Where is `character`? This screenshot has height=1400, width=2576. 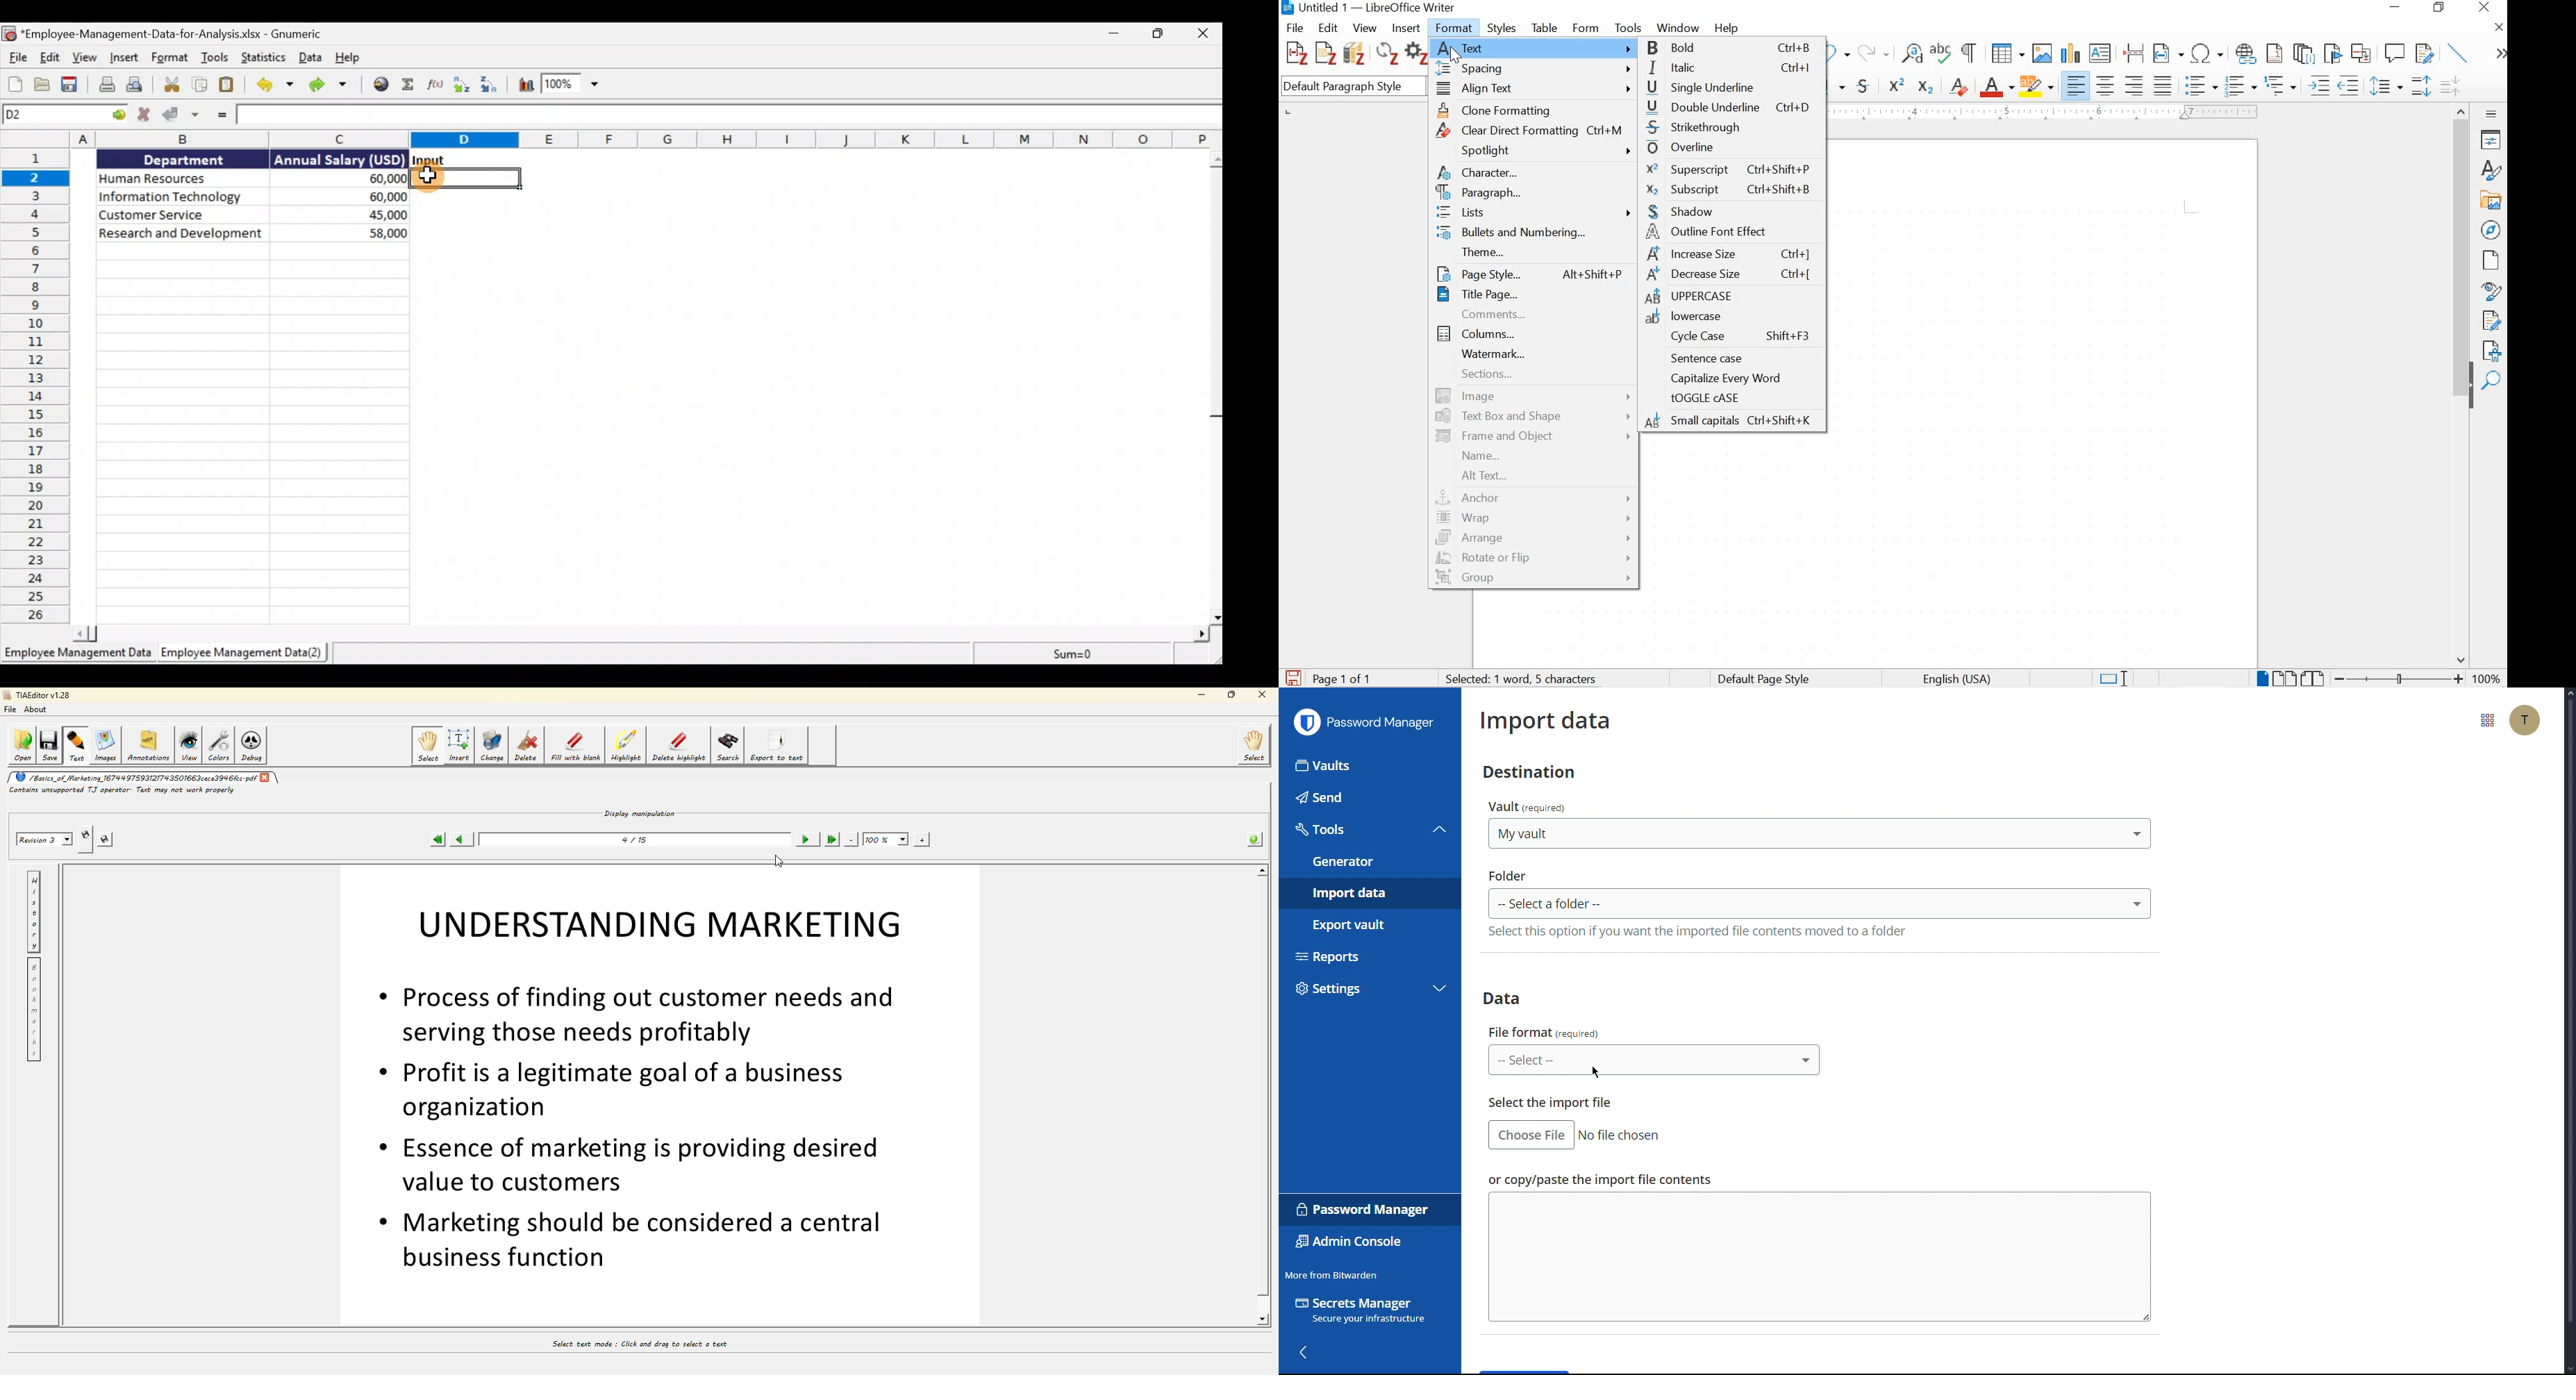
character is located at coordinates (1533, 175).